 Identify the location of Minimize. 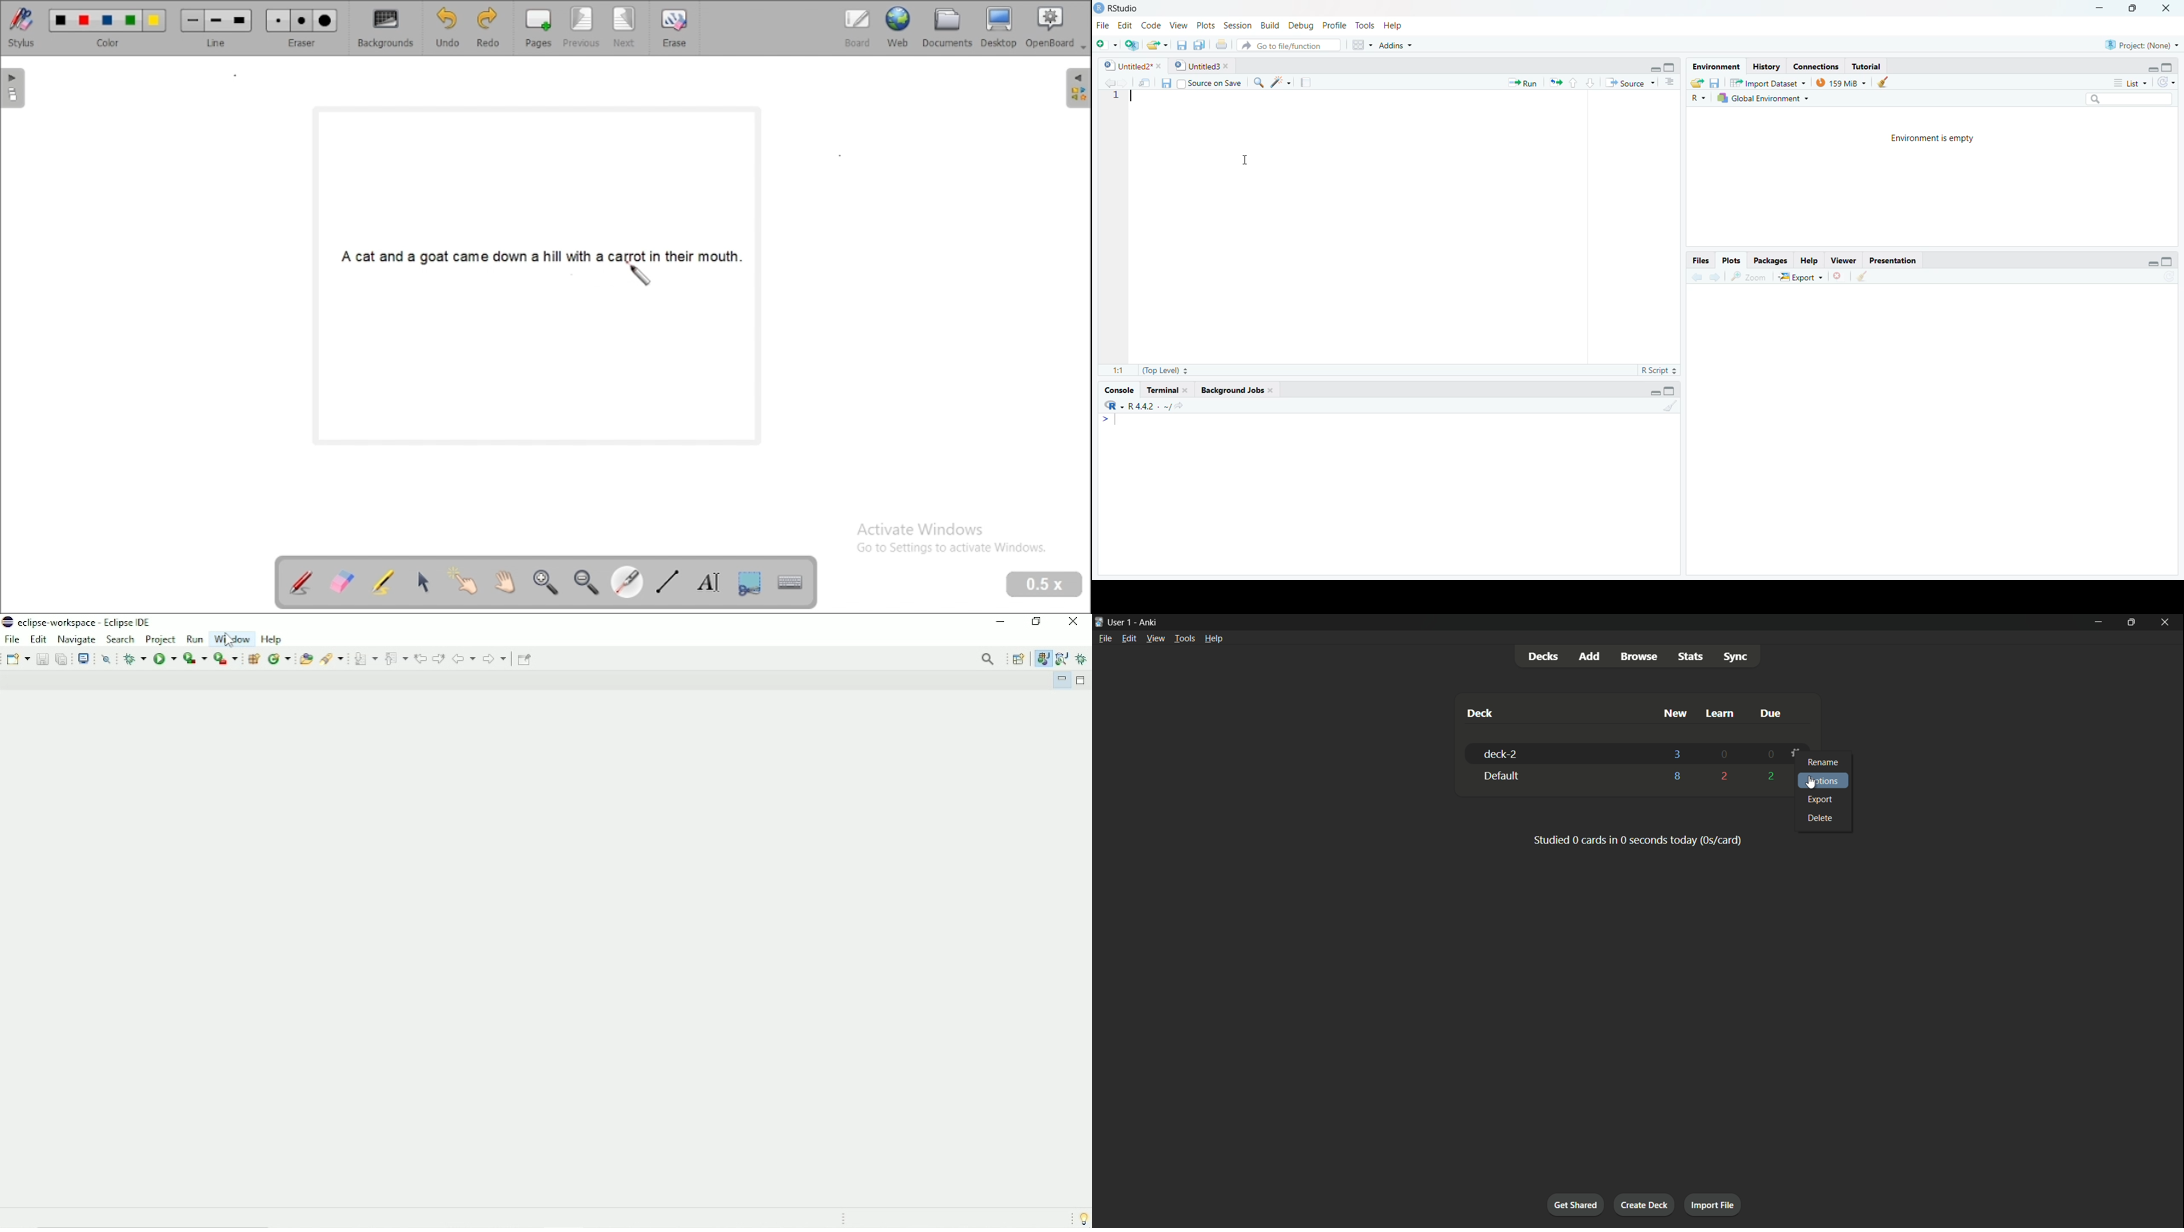
(1654, 69).